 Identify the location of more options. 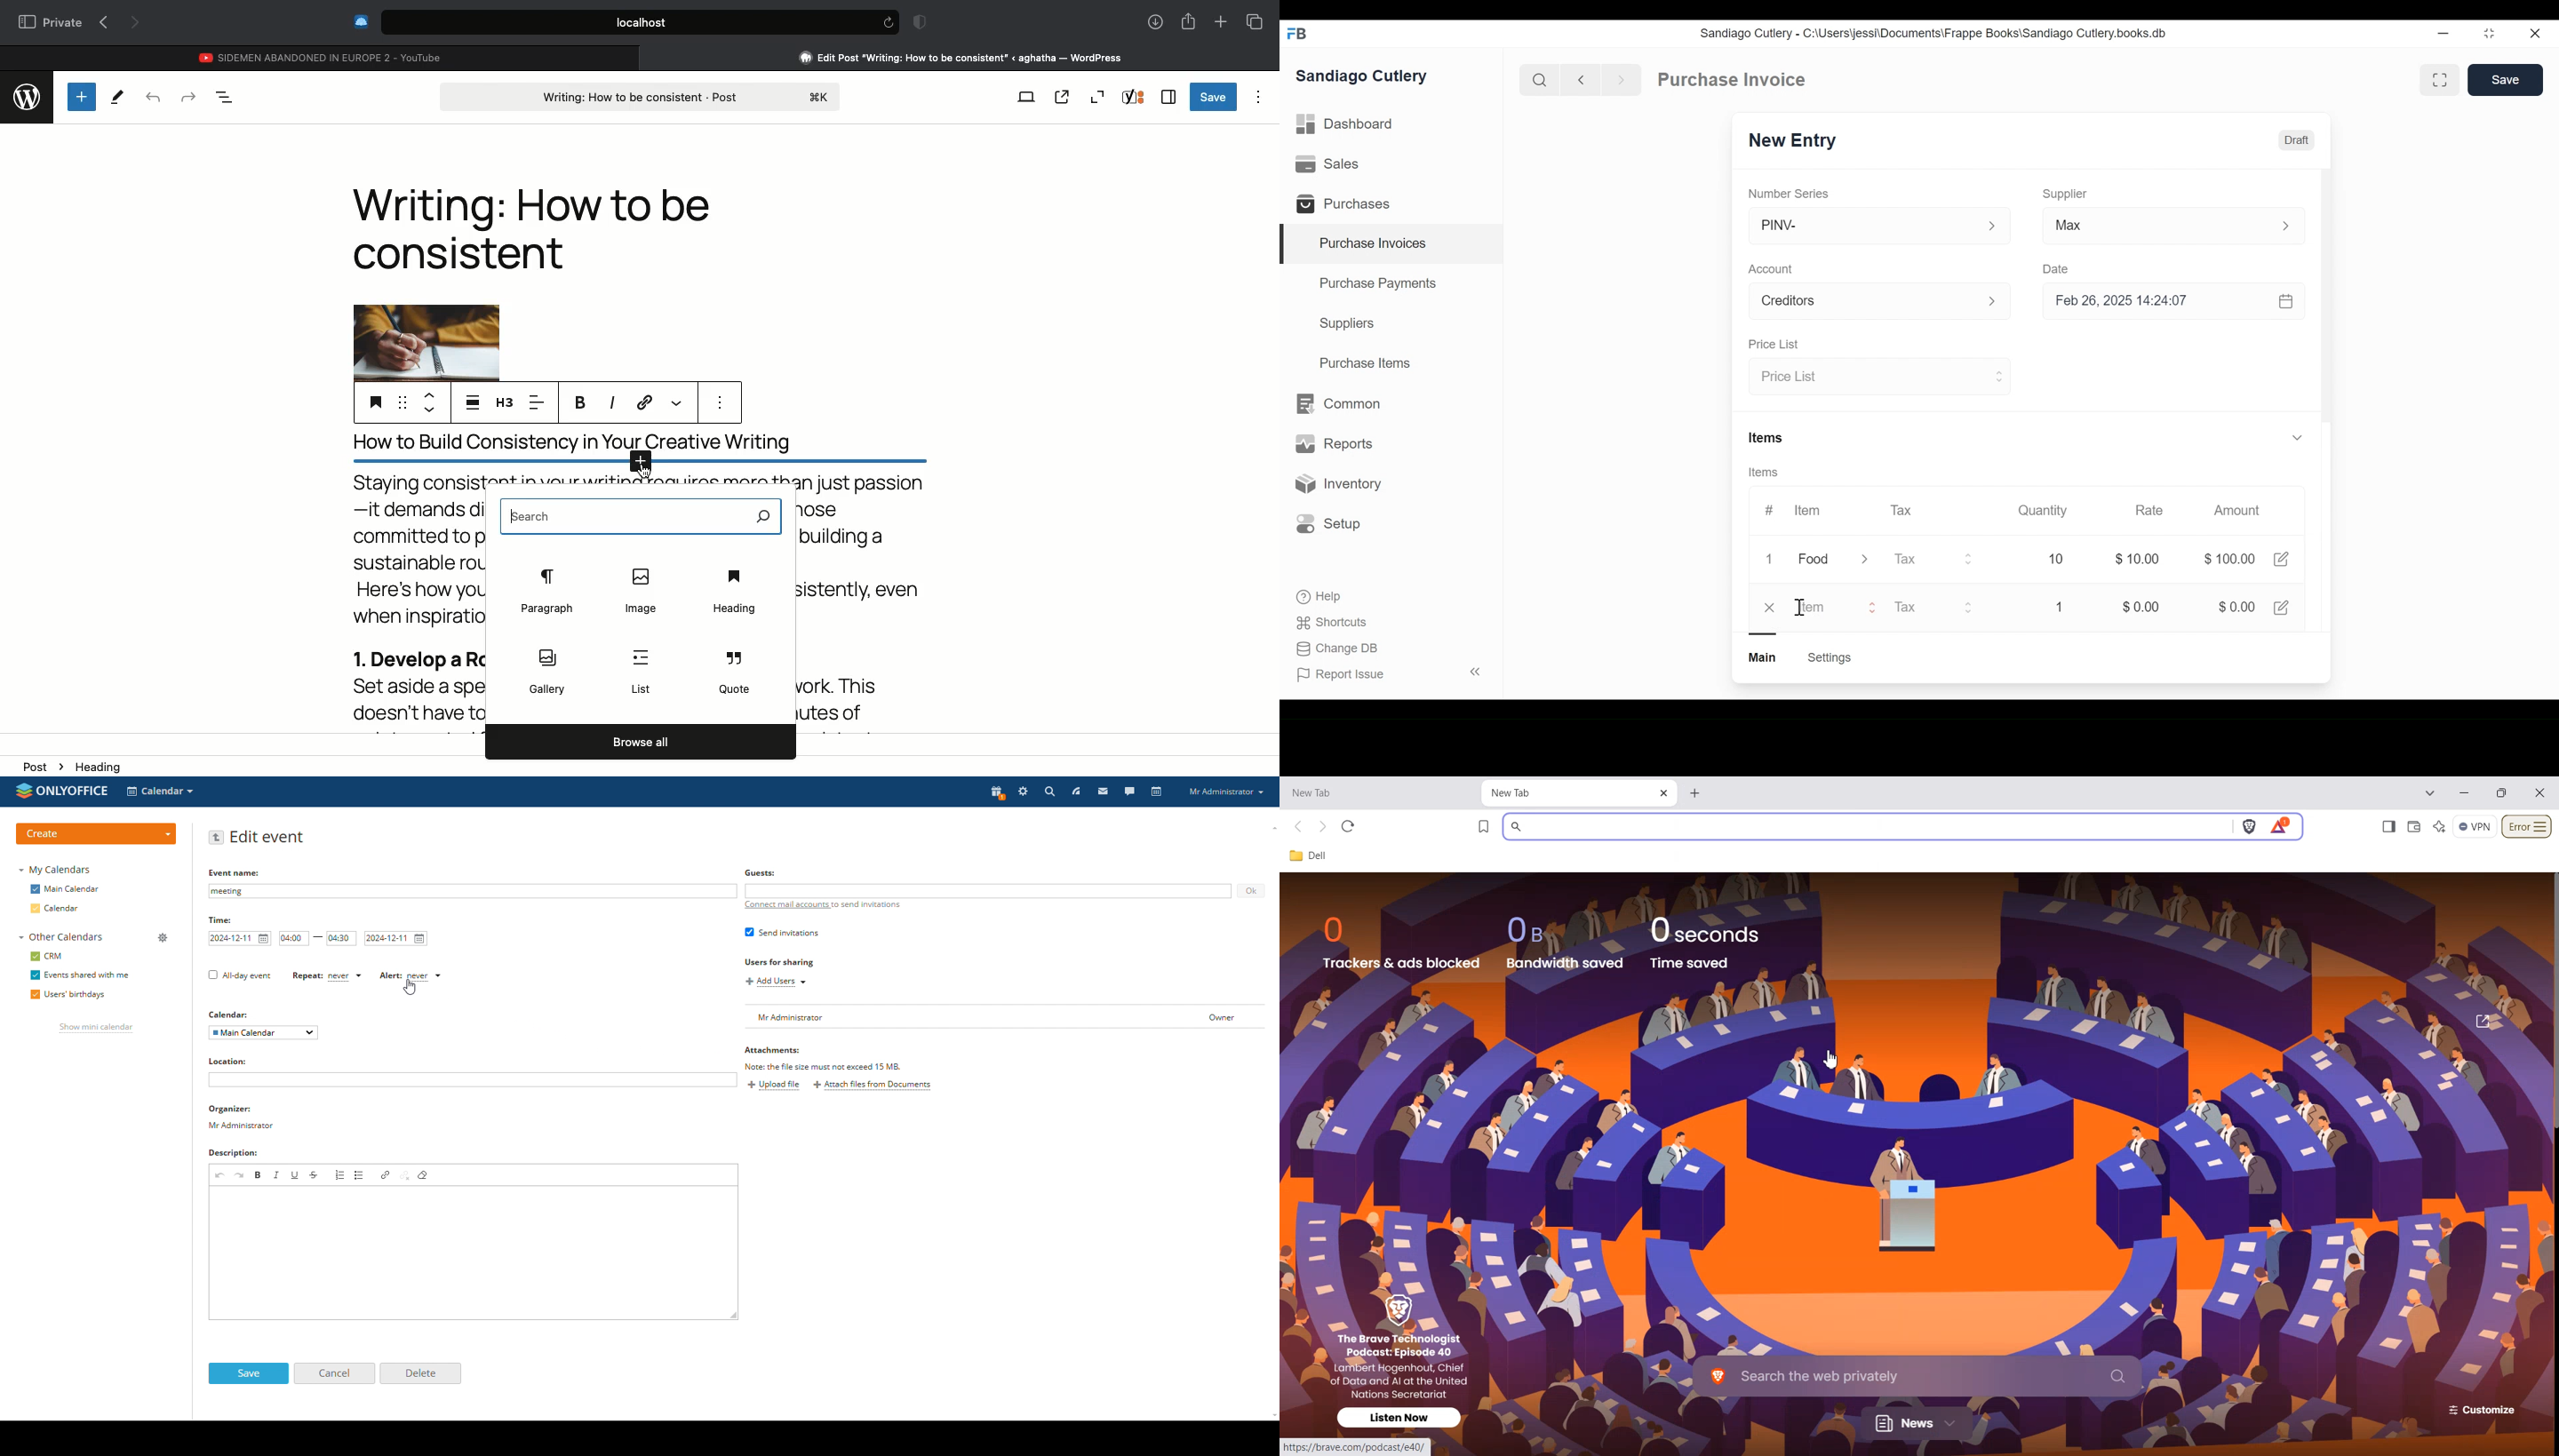
(723, 404).